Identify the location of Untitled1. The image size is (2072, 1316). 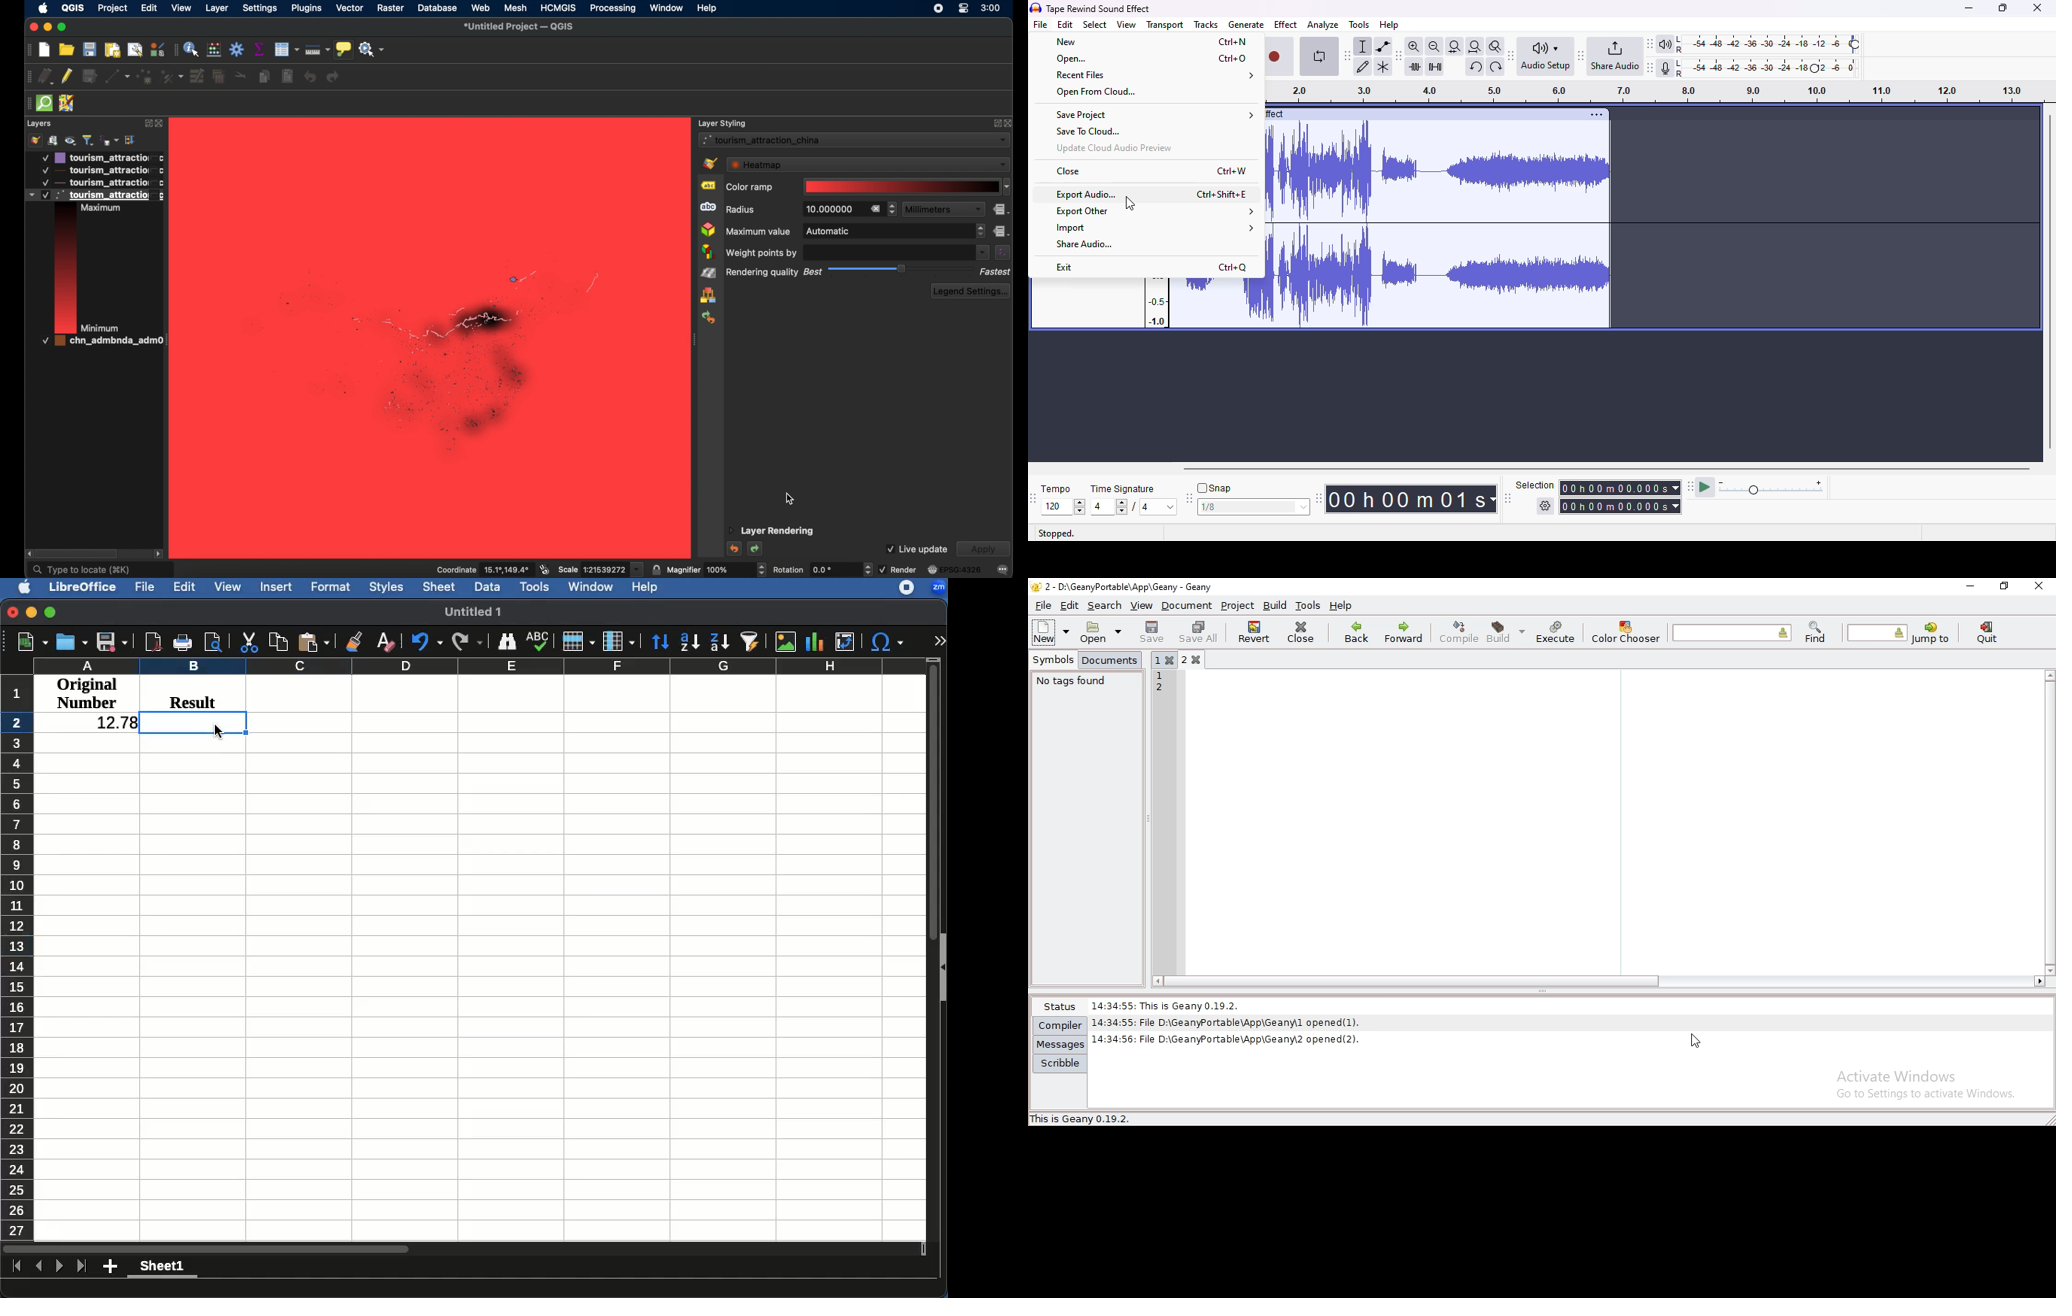
(476, 611).